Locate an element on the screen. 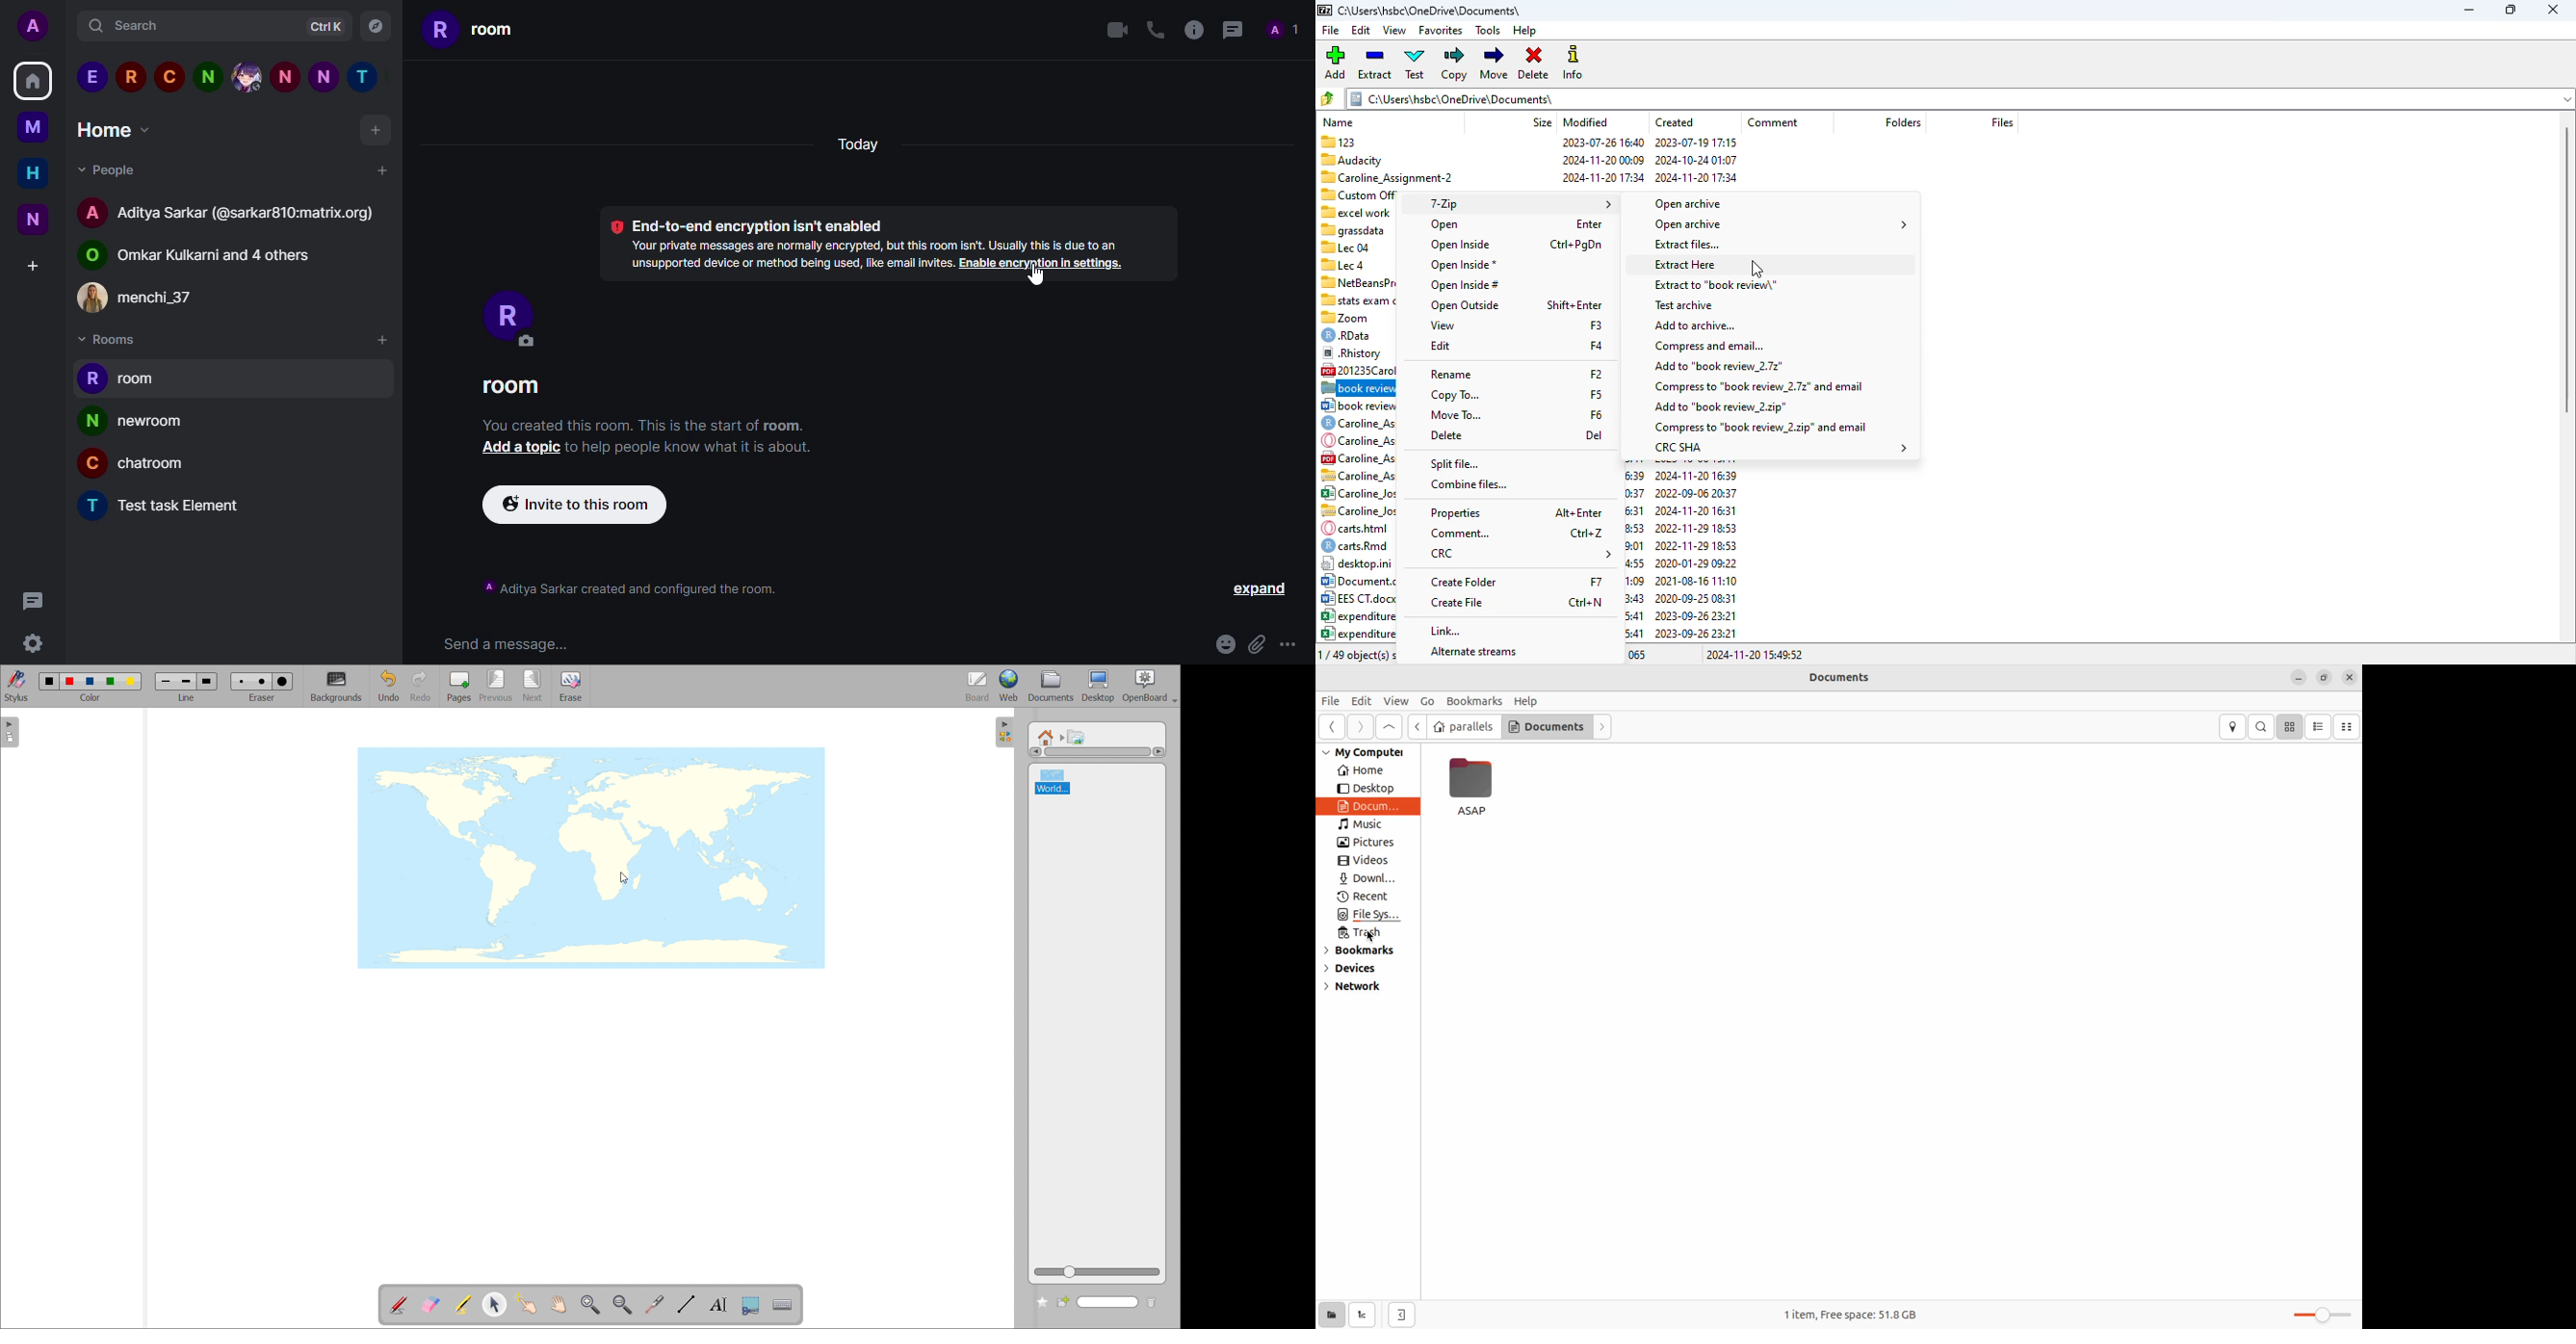 The height and width of the screenshot is (1344, 2576). file names is located at coordinates (1357, 521).